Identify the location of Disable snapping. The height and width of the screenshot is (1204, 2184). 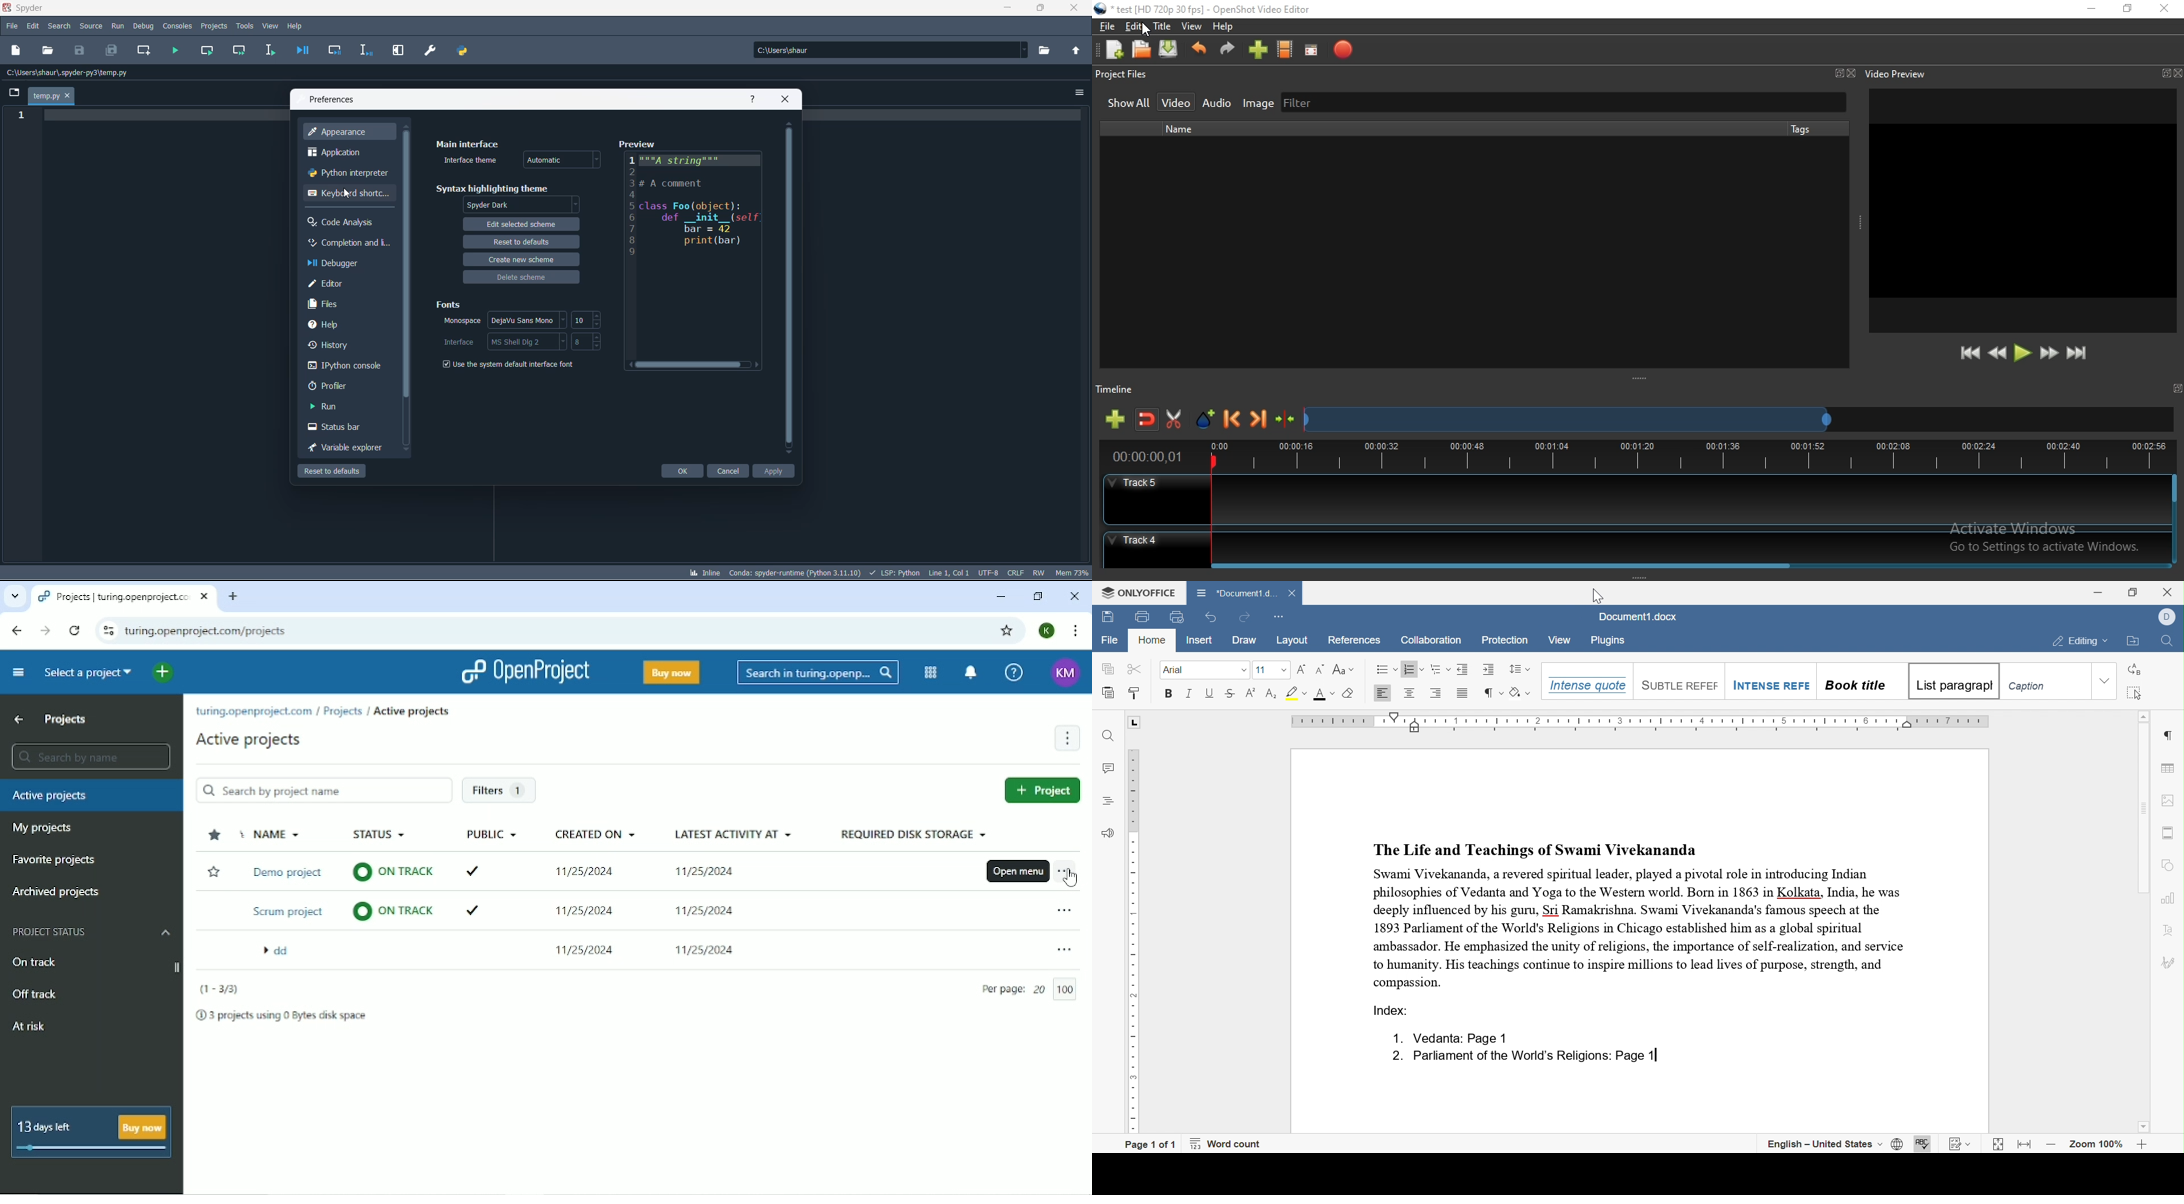
(1147, 421).